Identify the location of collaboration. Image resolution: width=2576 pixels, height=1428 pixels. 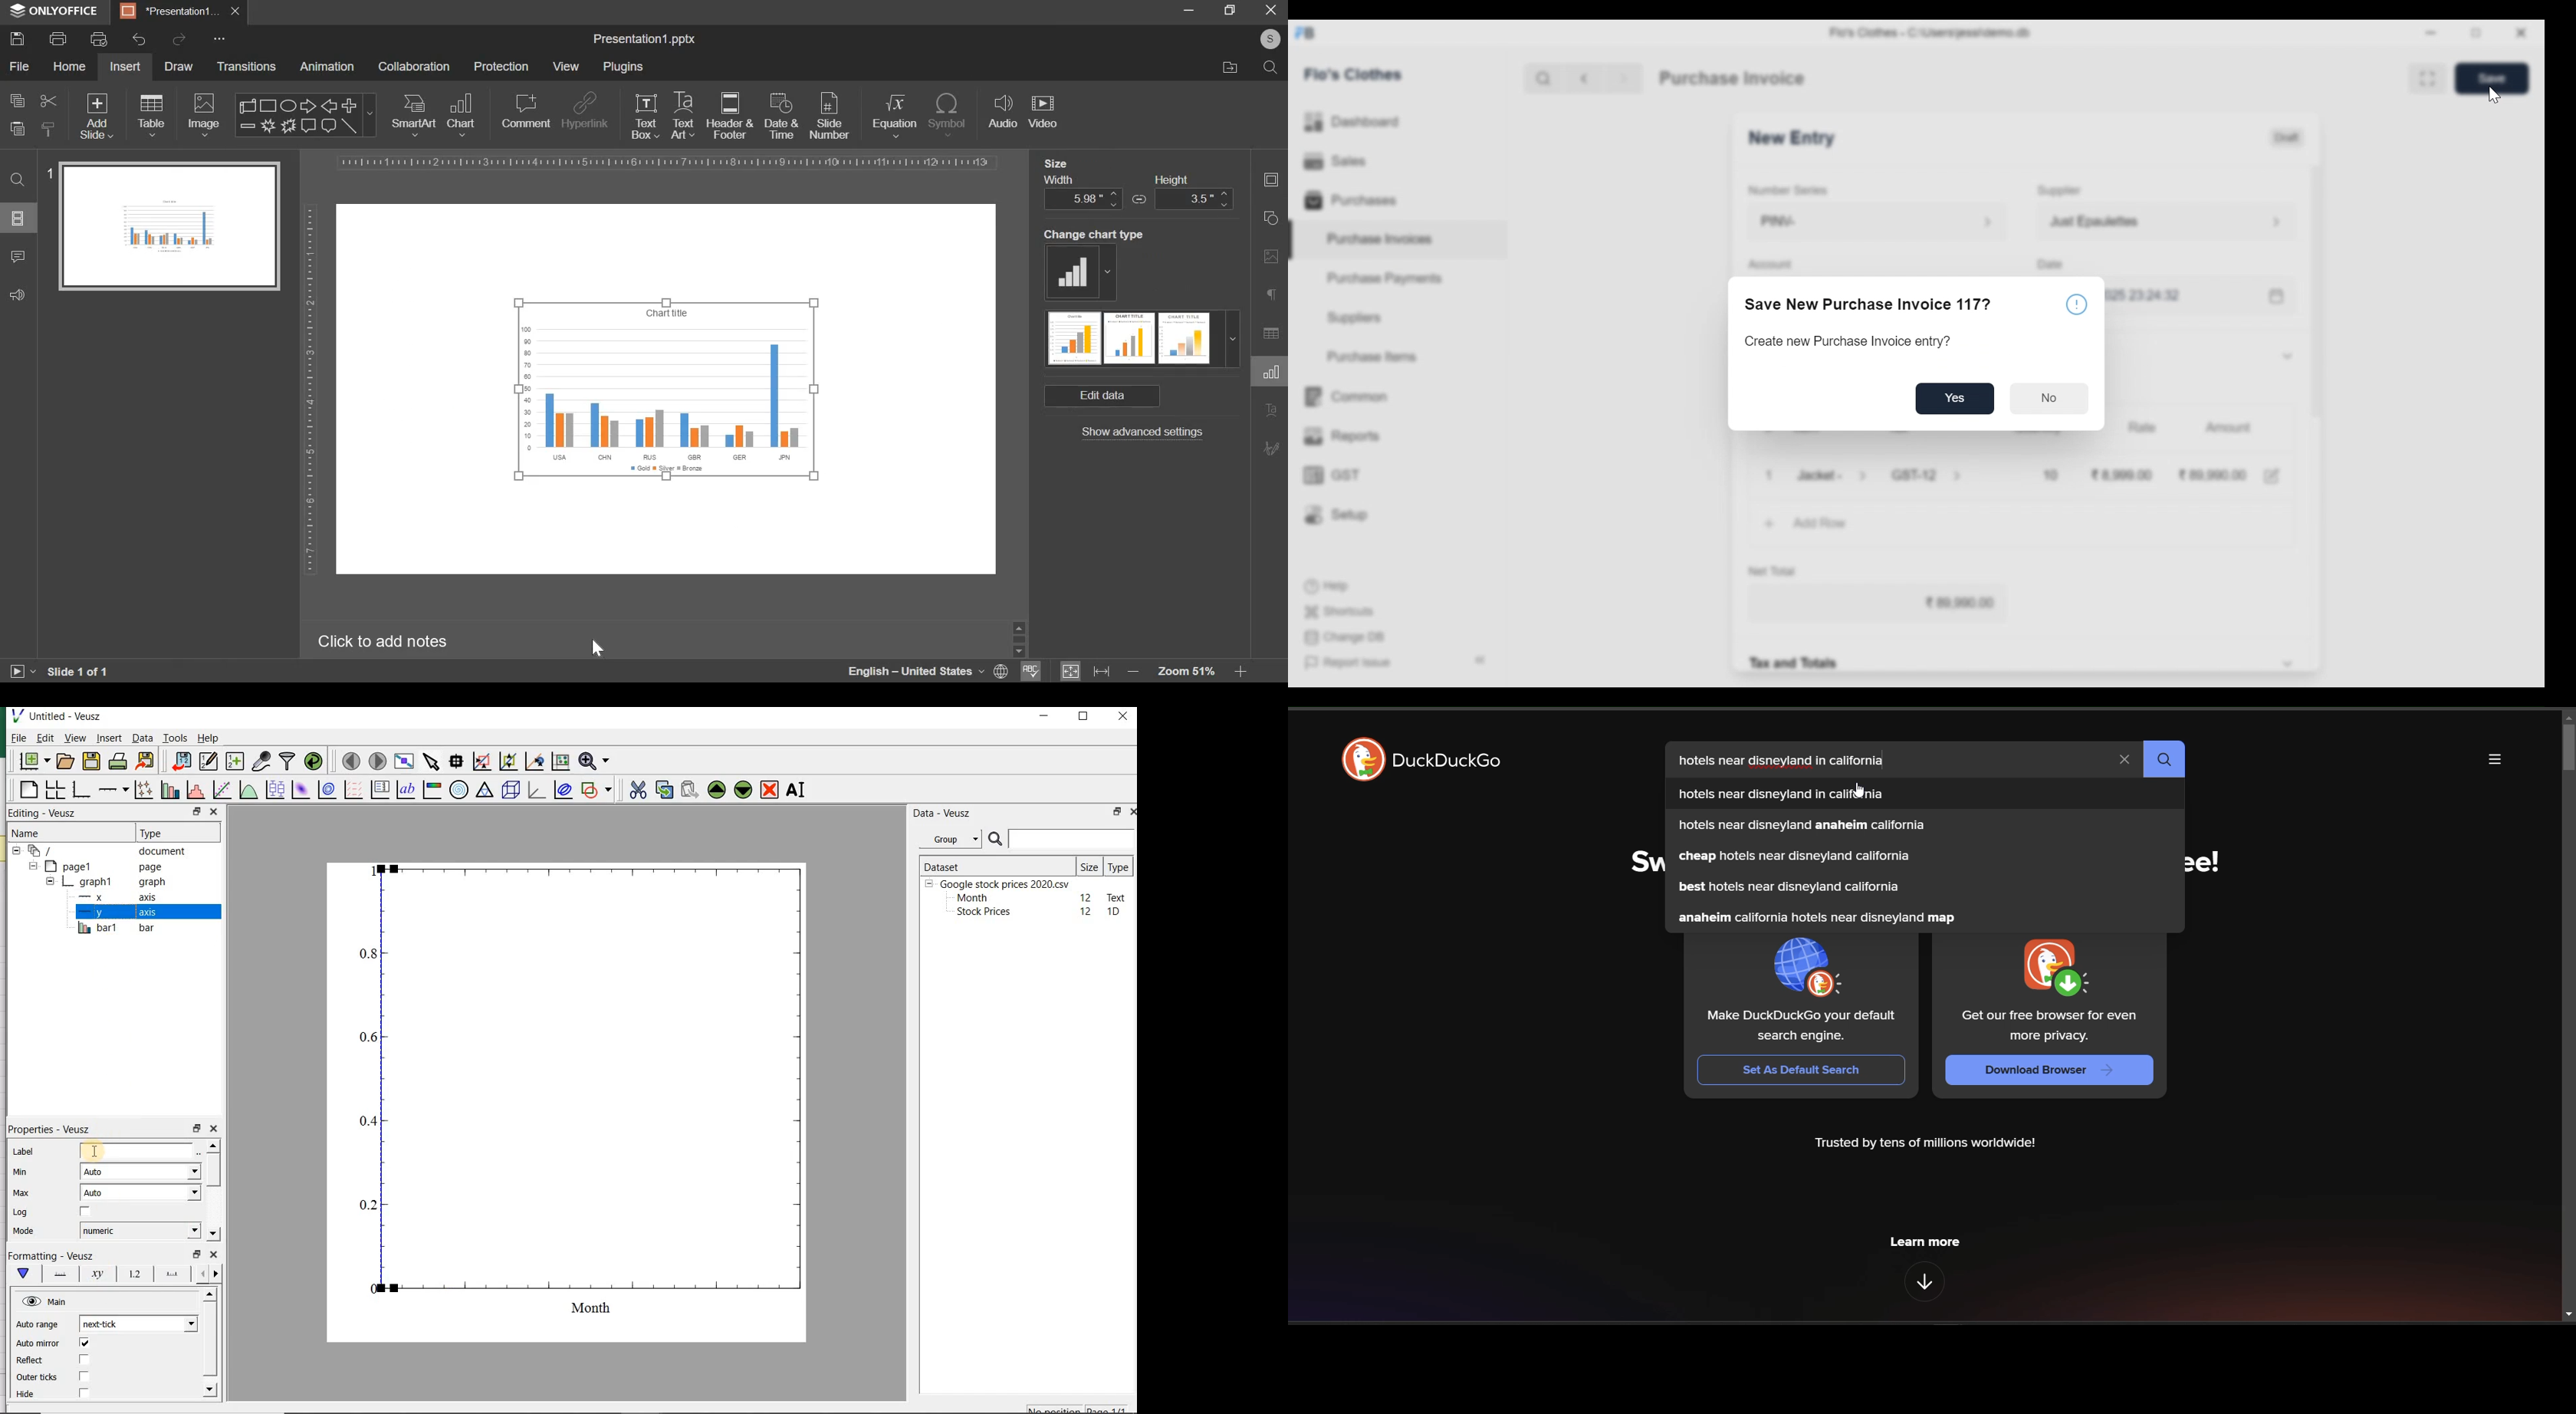
(416, 67).